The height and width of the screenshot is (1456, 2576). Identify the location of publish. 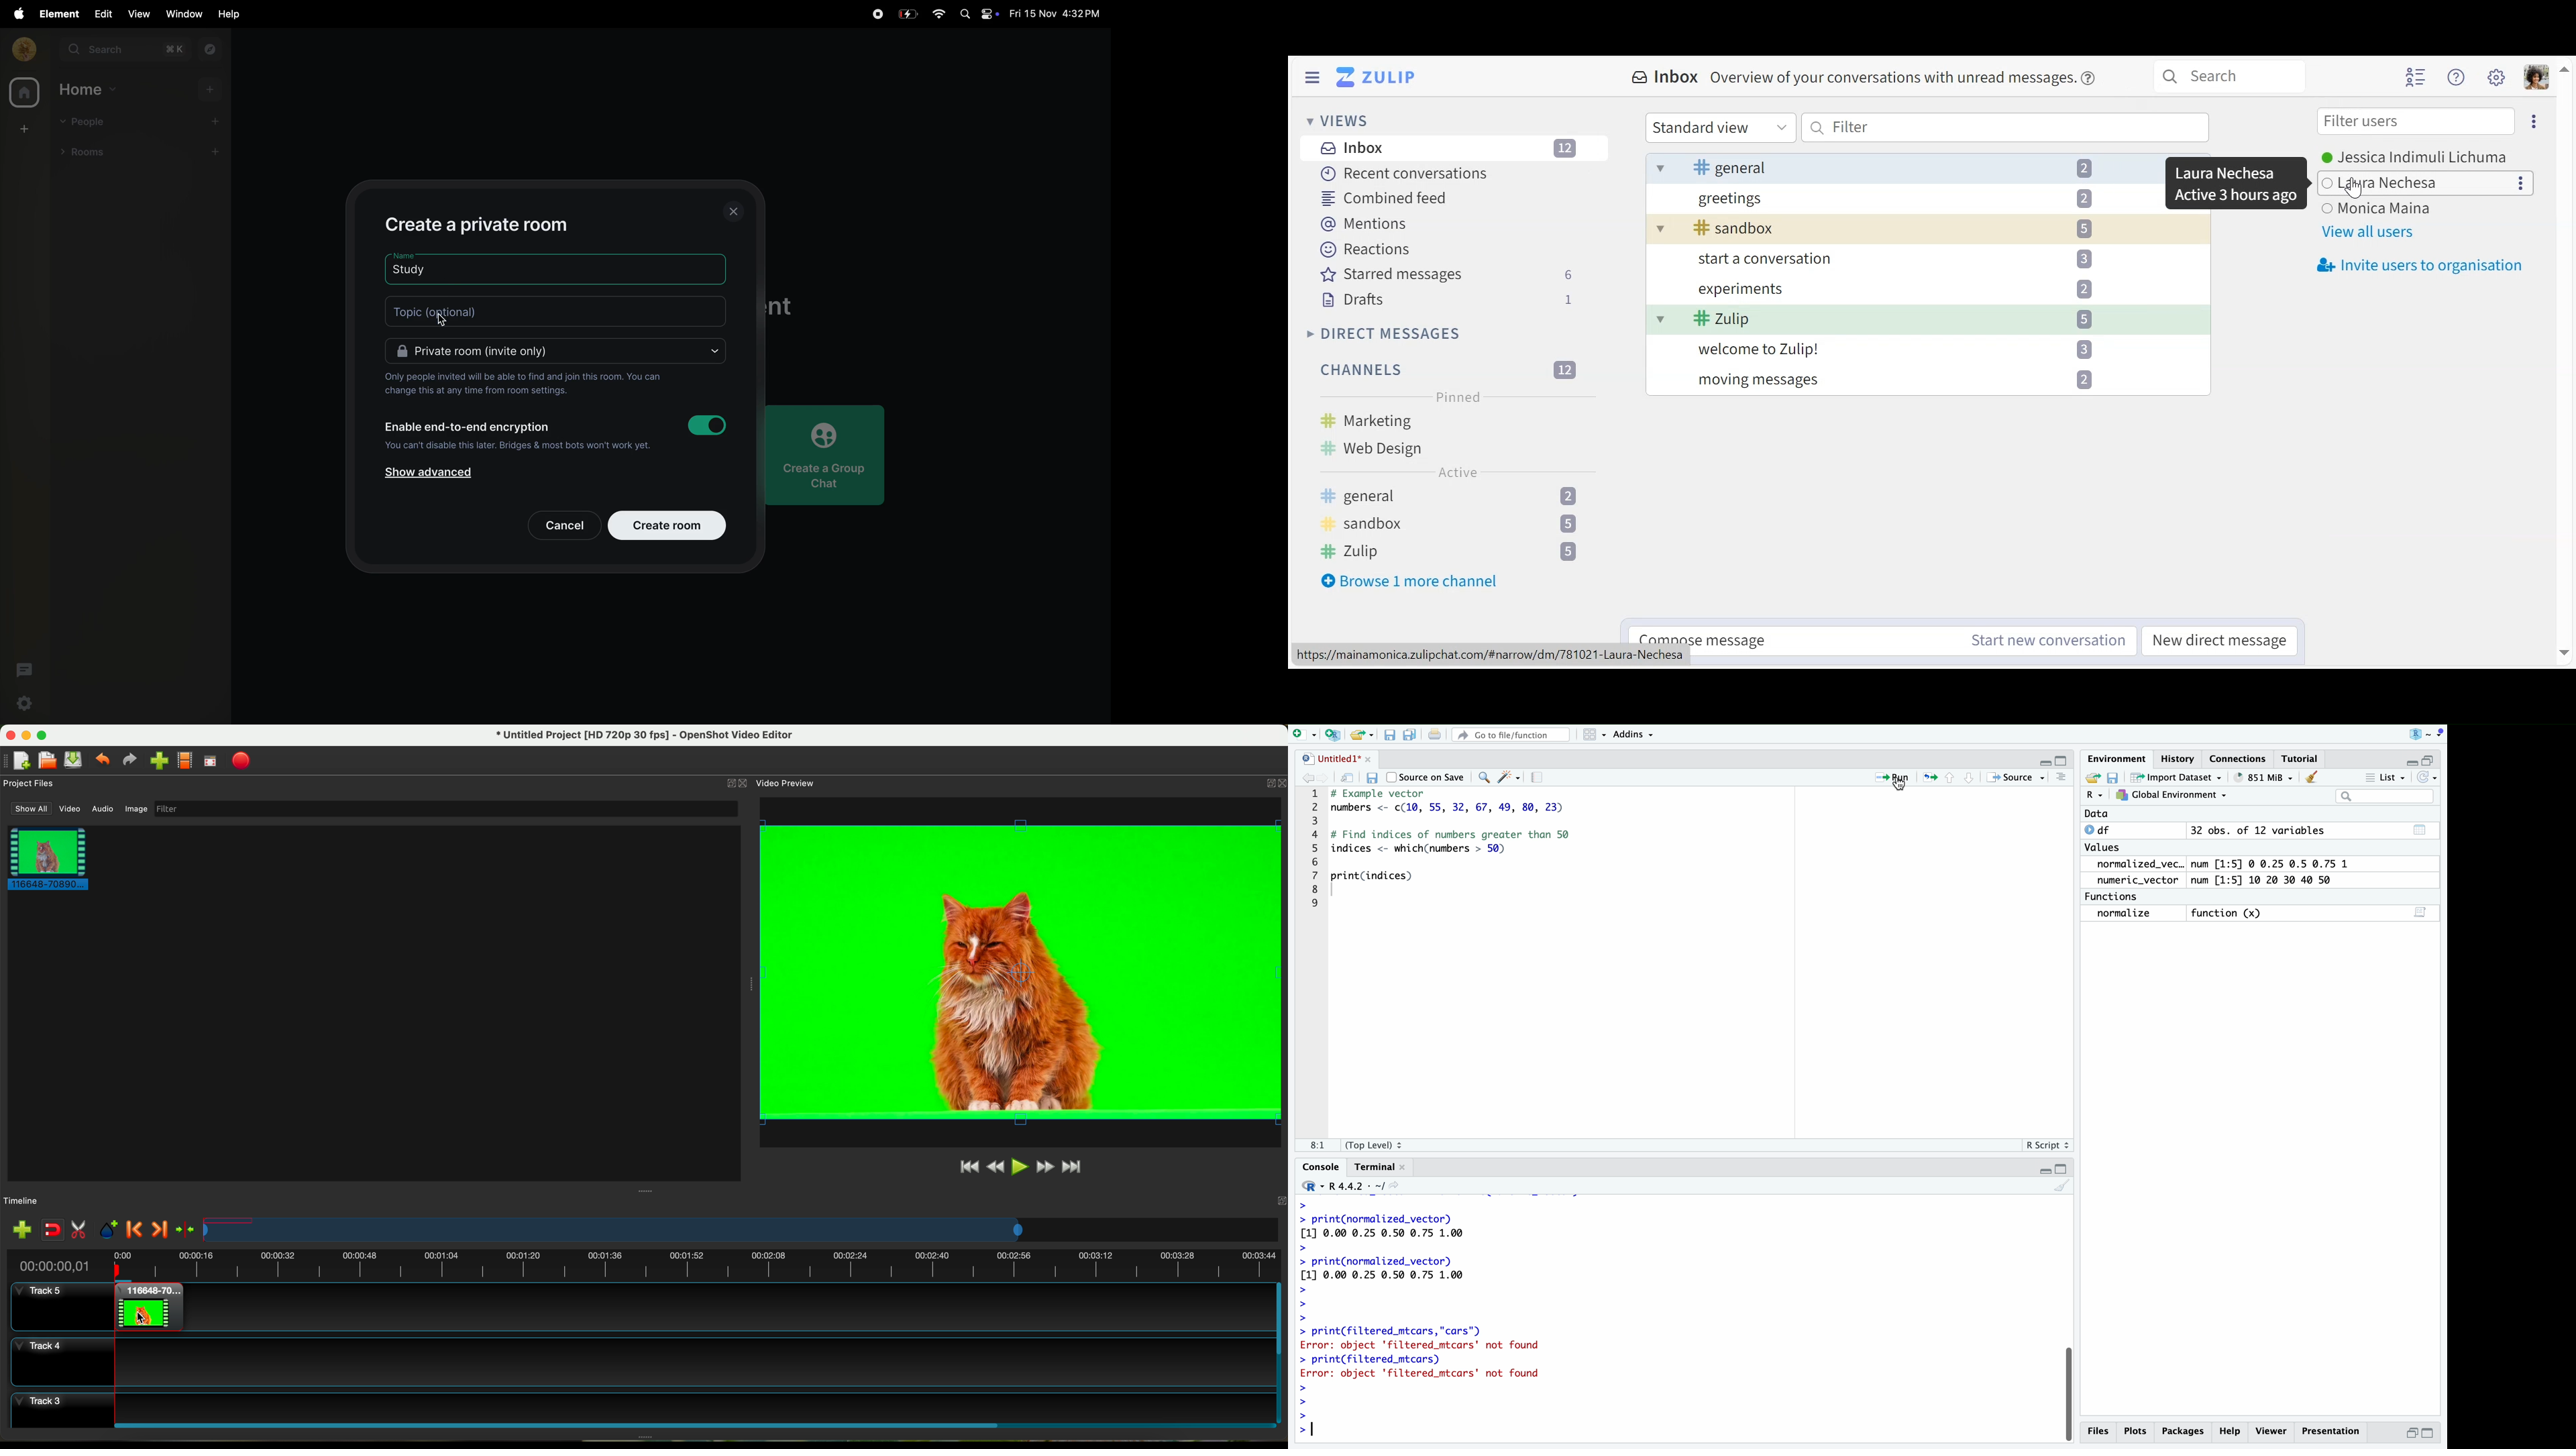
(1931, 778).